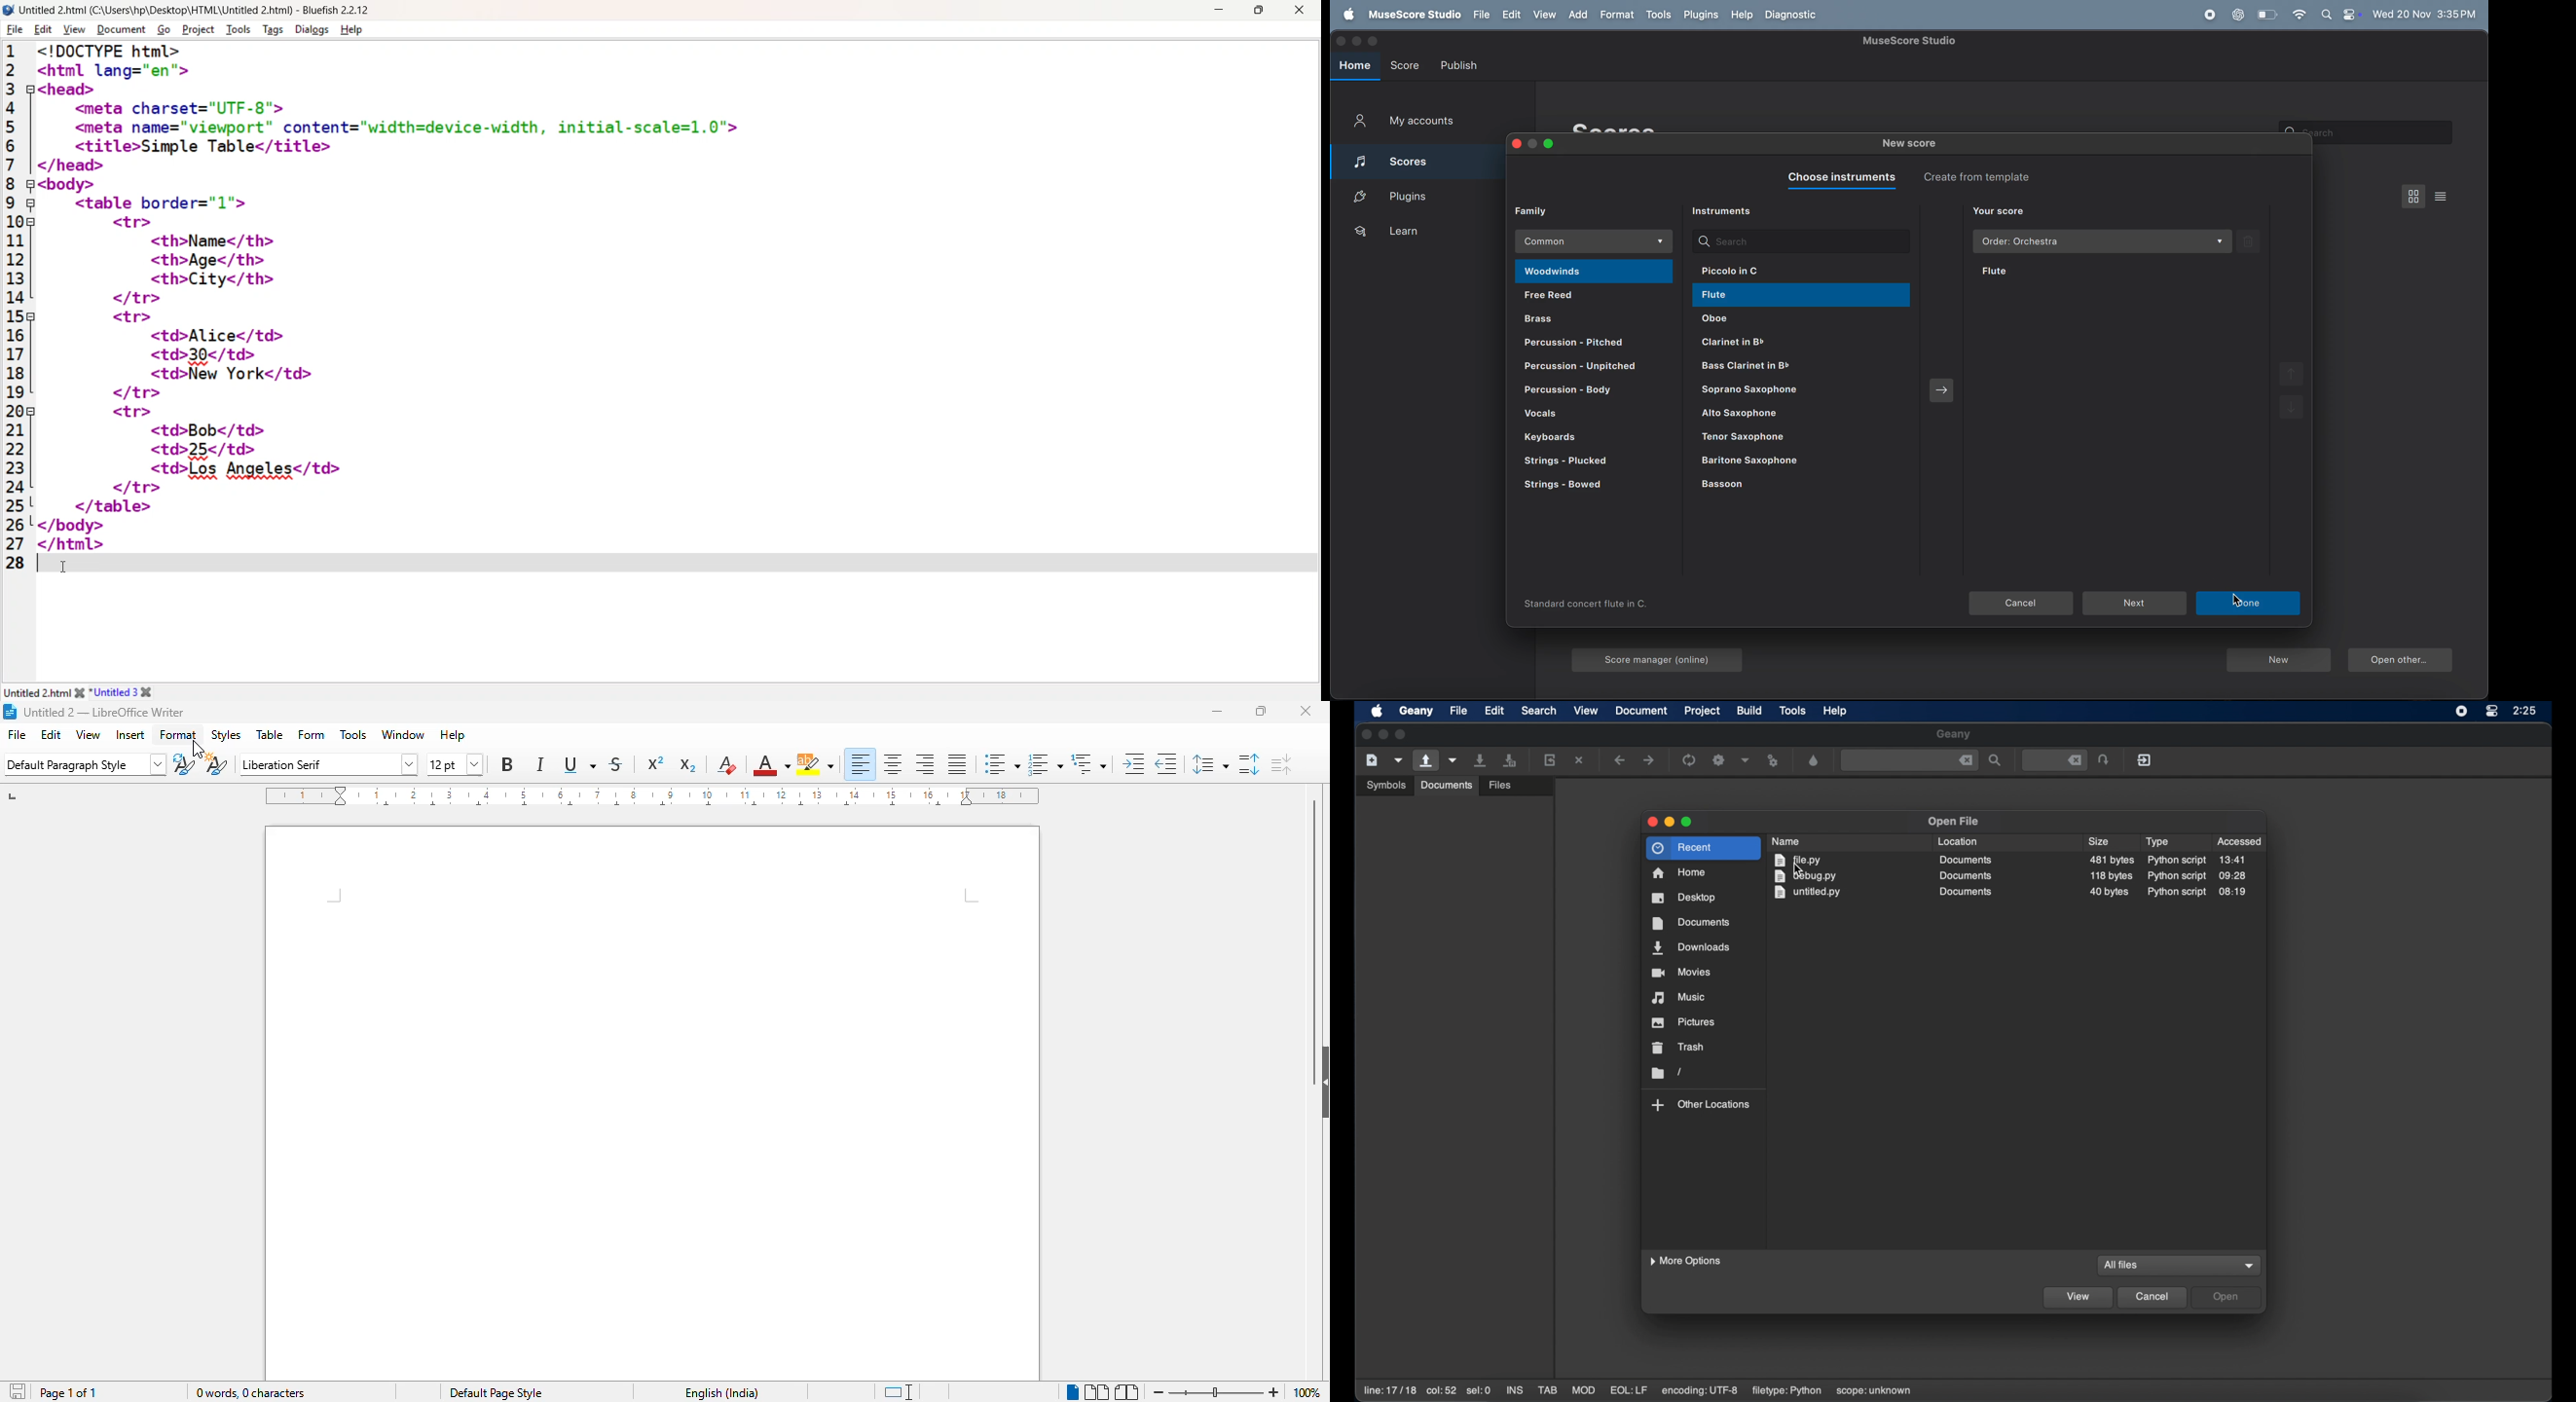 The image size is (2576, 1428). Describe the element at coordinates (73, 30) in the screenshot. I see `View` at that location.